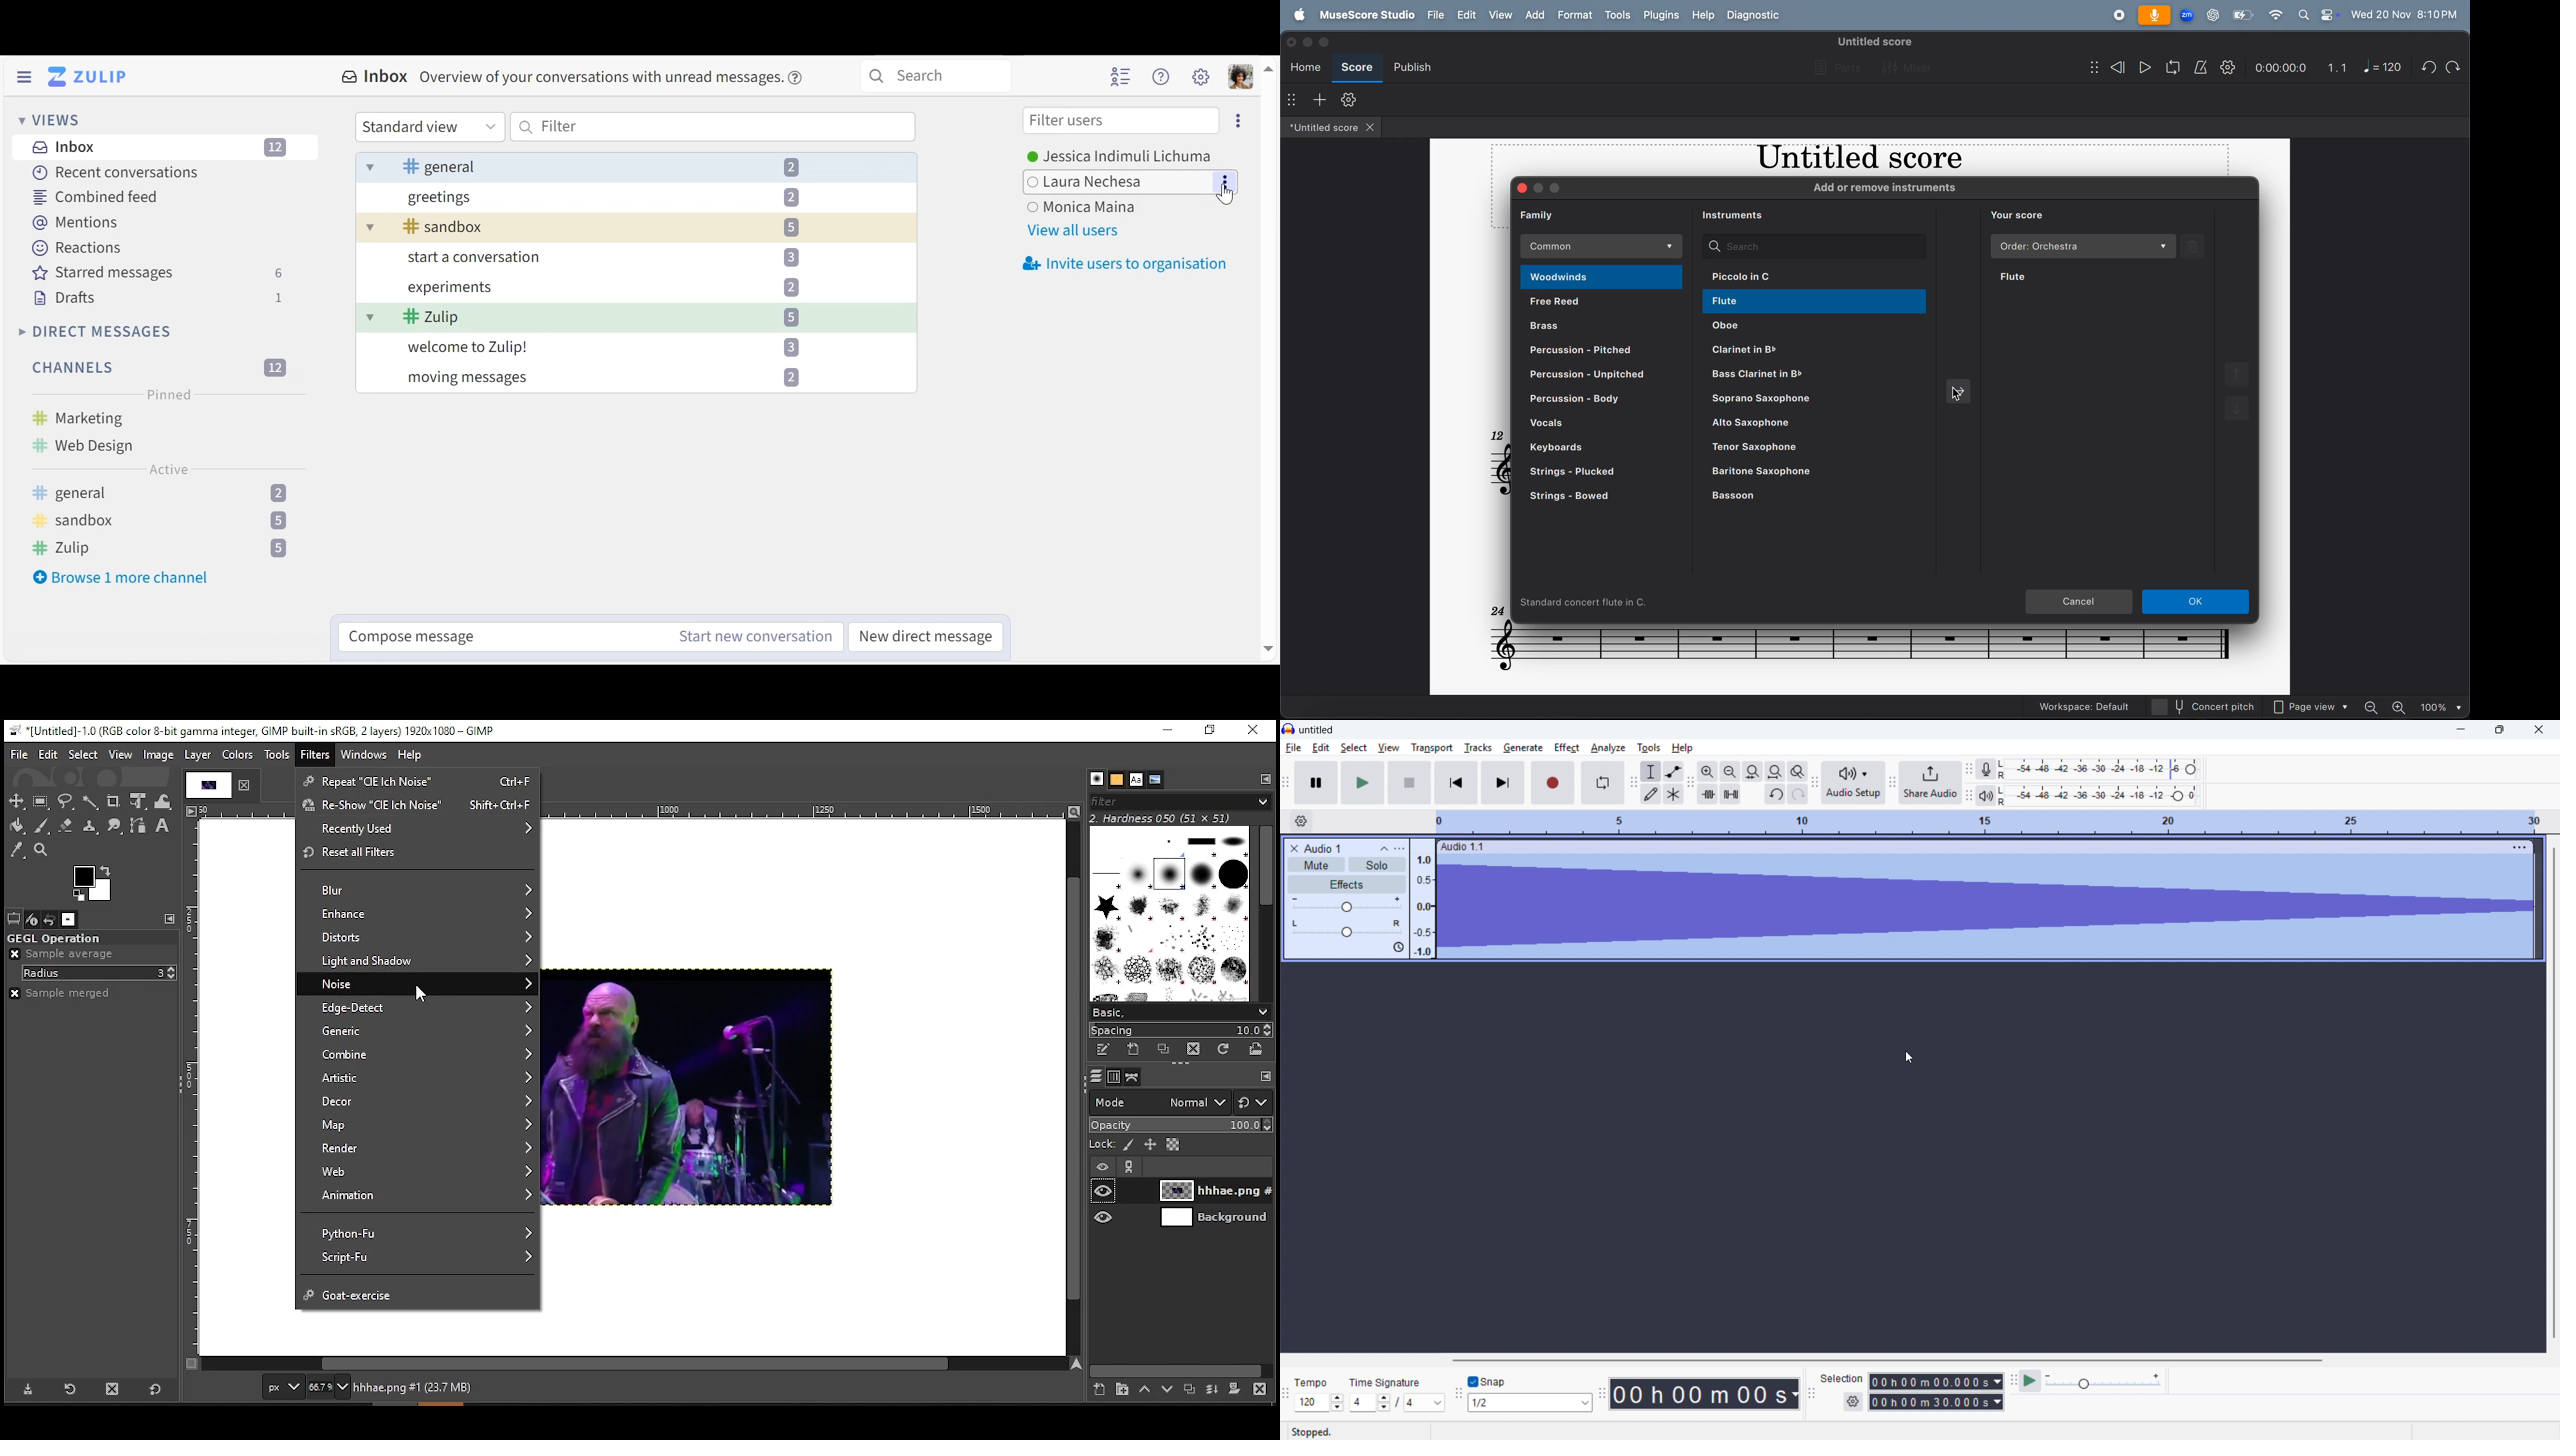  I want to click on parts, so click(1835, 66).